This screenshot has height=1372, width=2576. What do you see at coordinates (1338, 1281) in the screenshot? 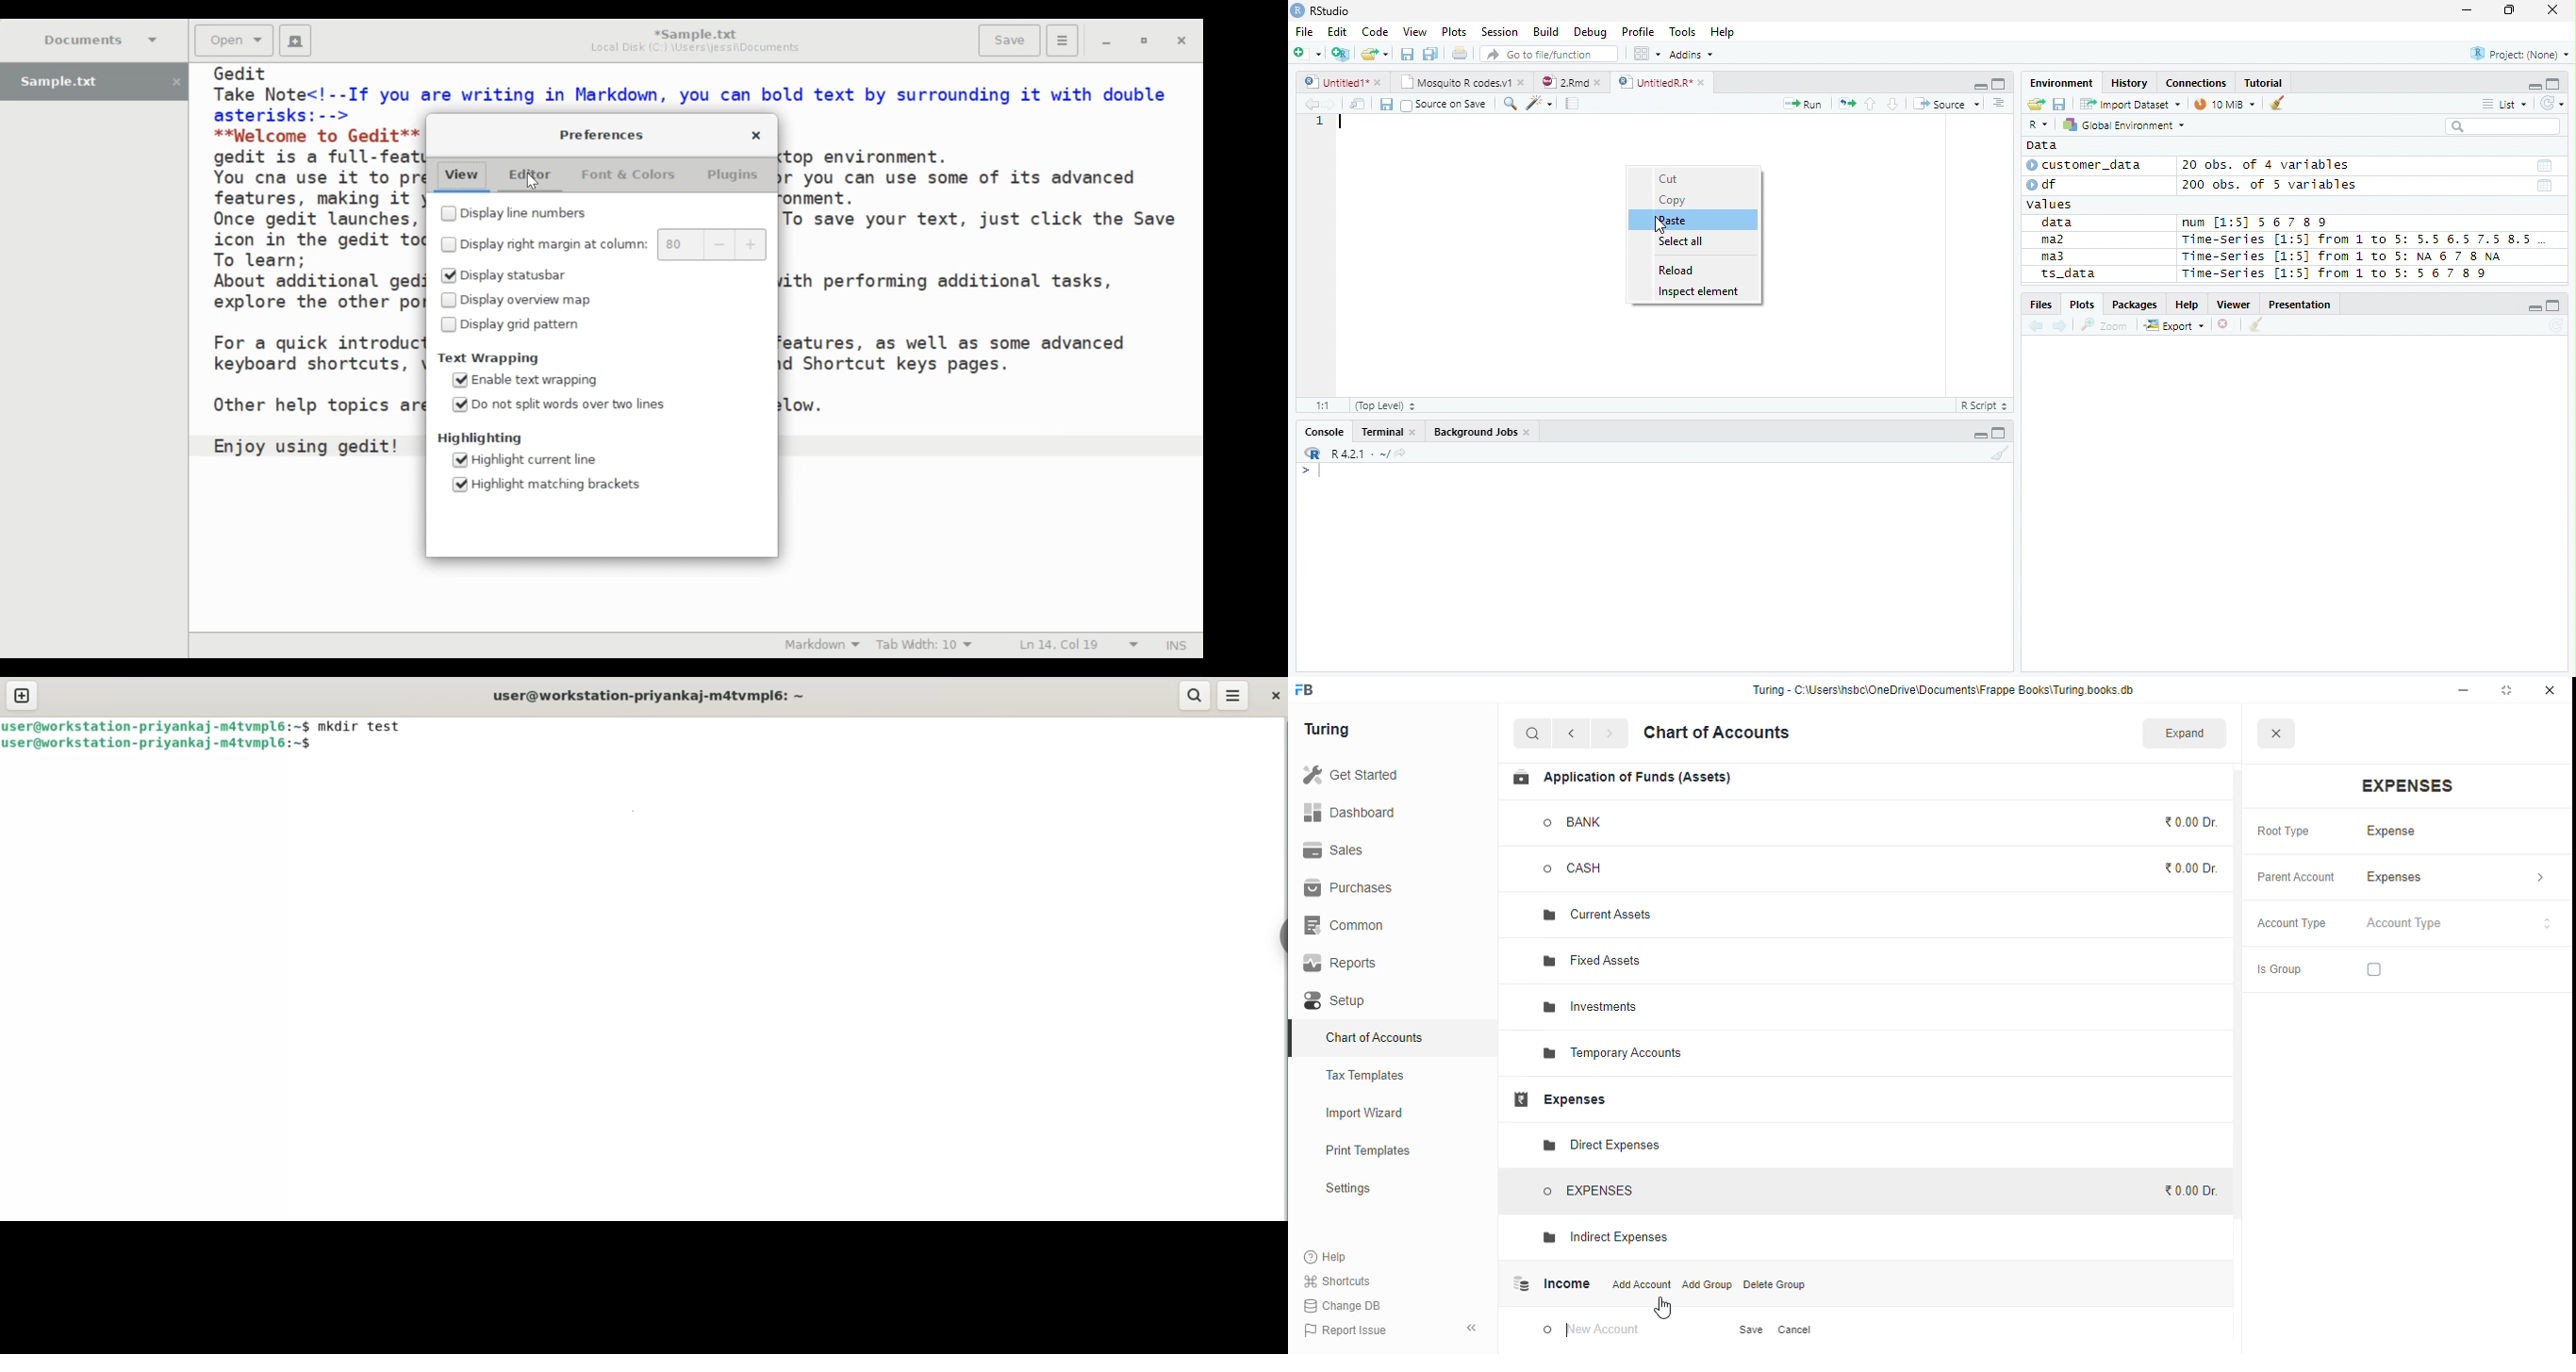
I see `shortcuts` at bounding box center [1338, 1281].